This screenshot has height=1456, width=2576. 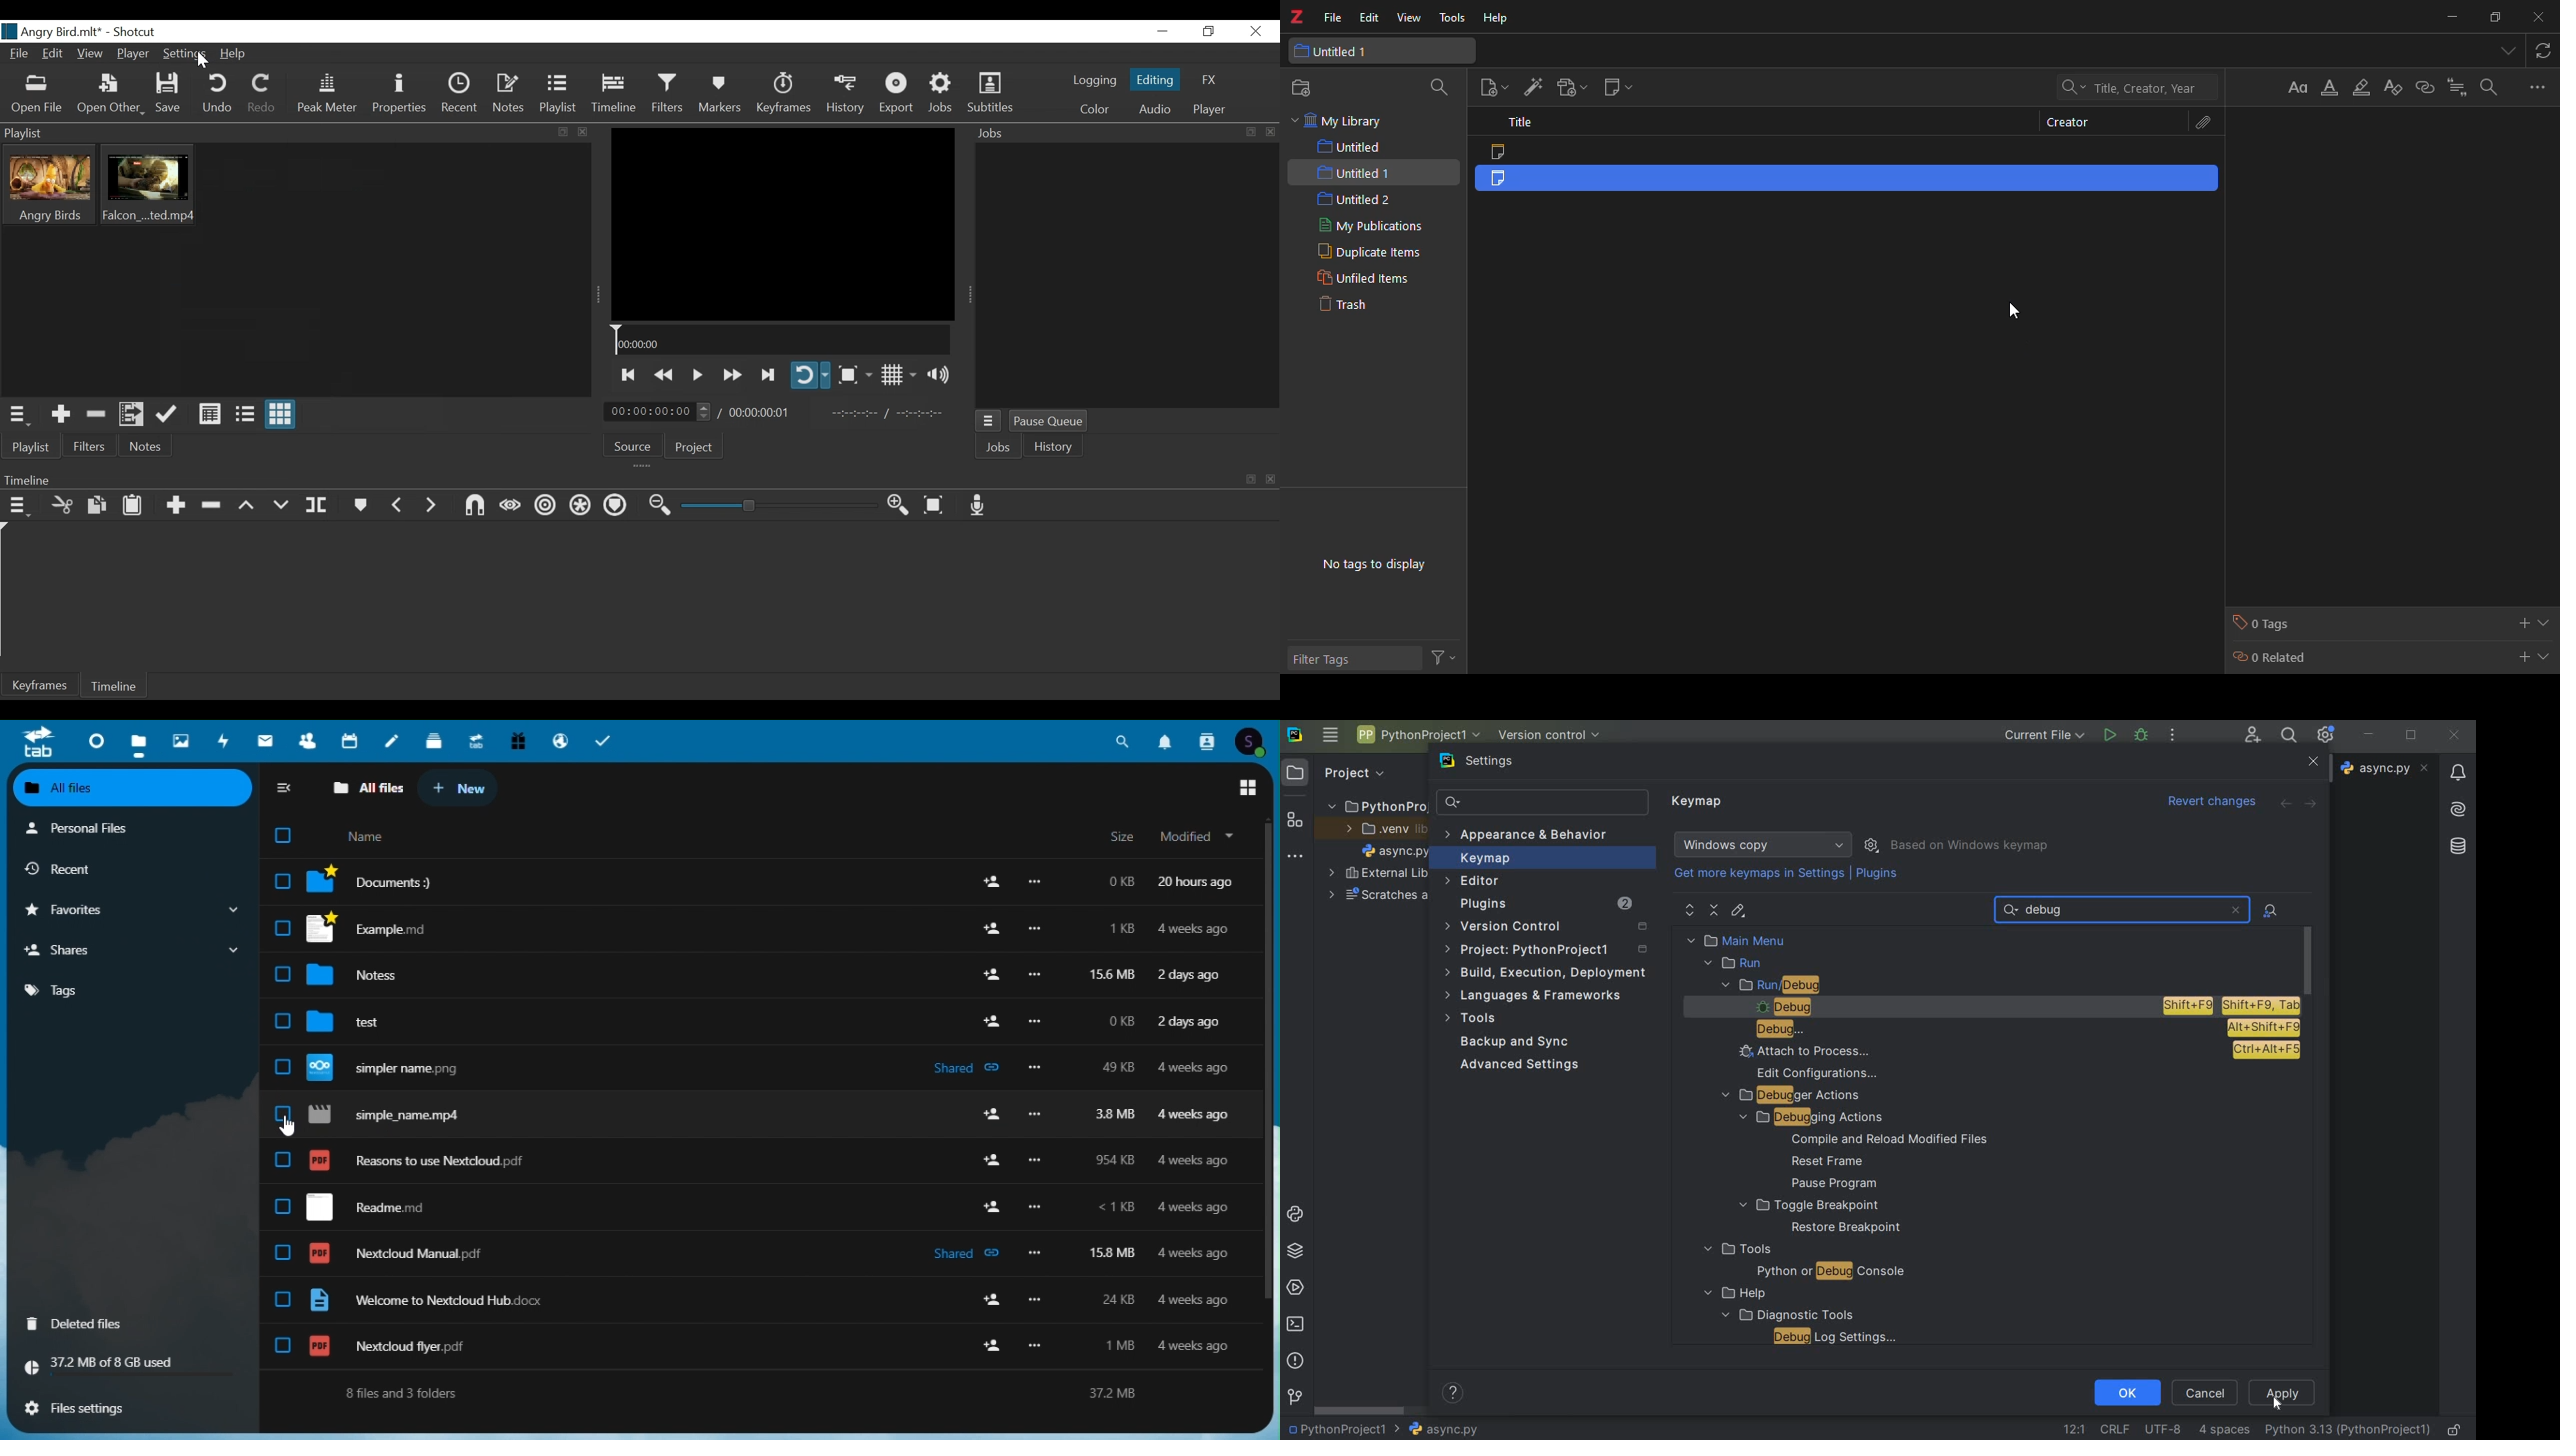 What do you see at coordinates (627, 375) in the screenshot?
I see `Skip to the next point` at bounding box center [627, 375].